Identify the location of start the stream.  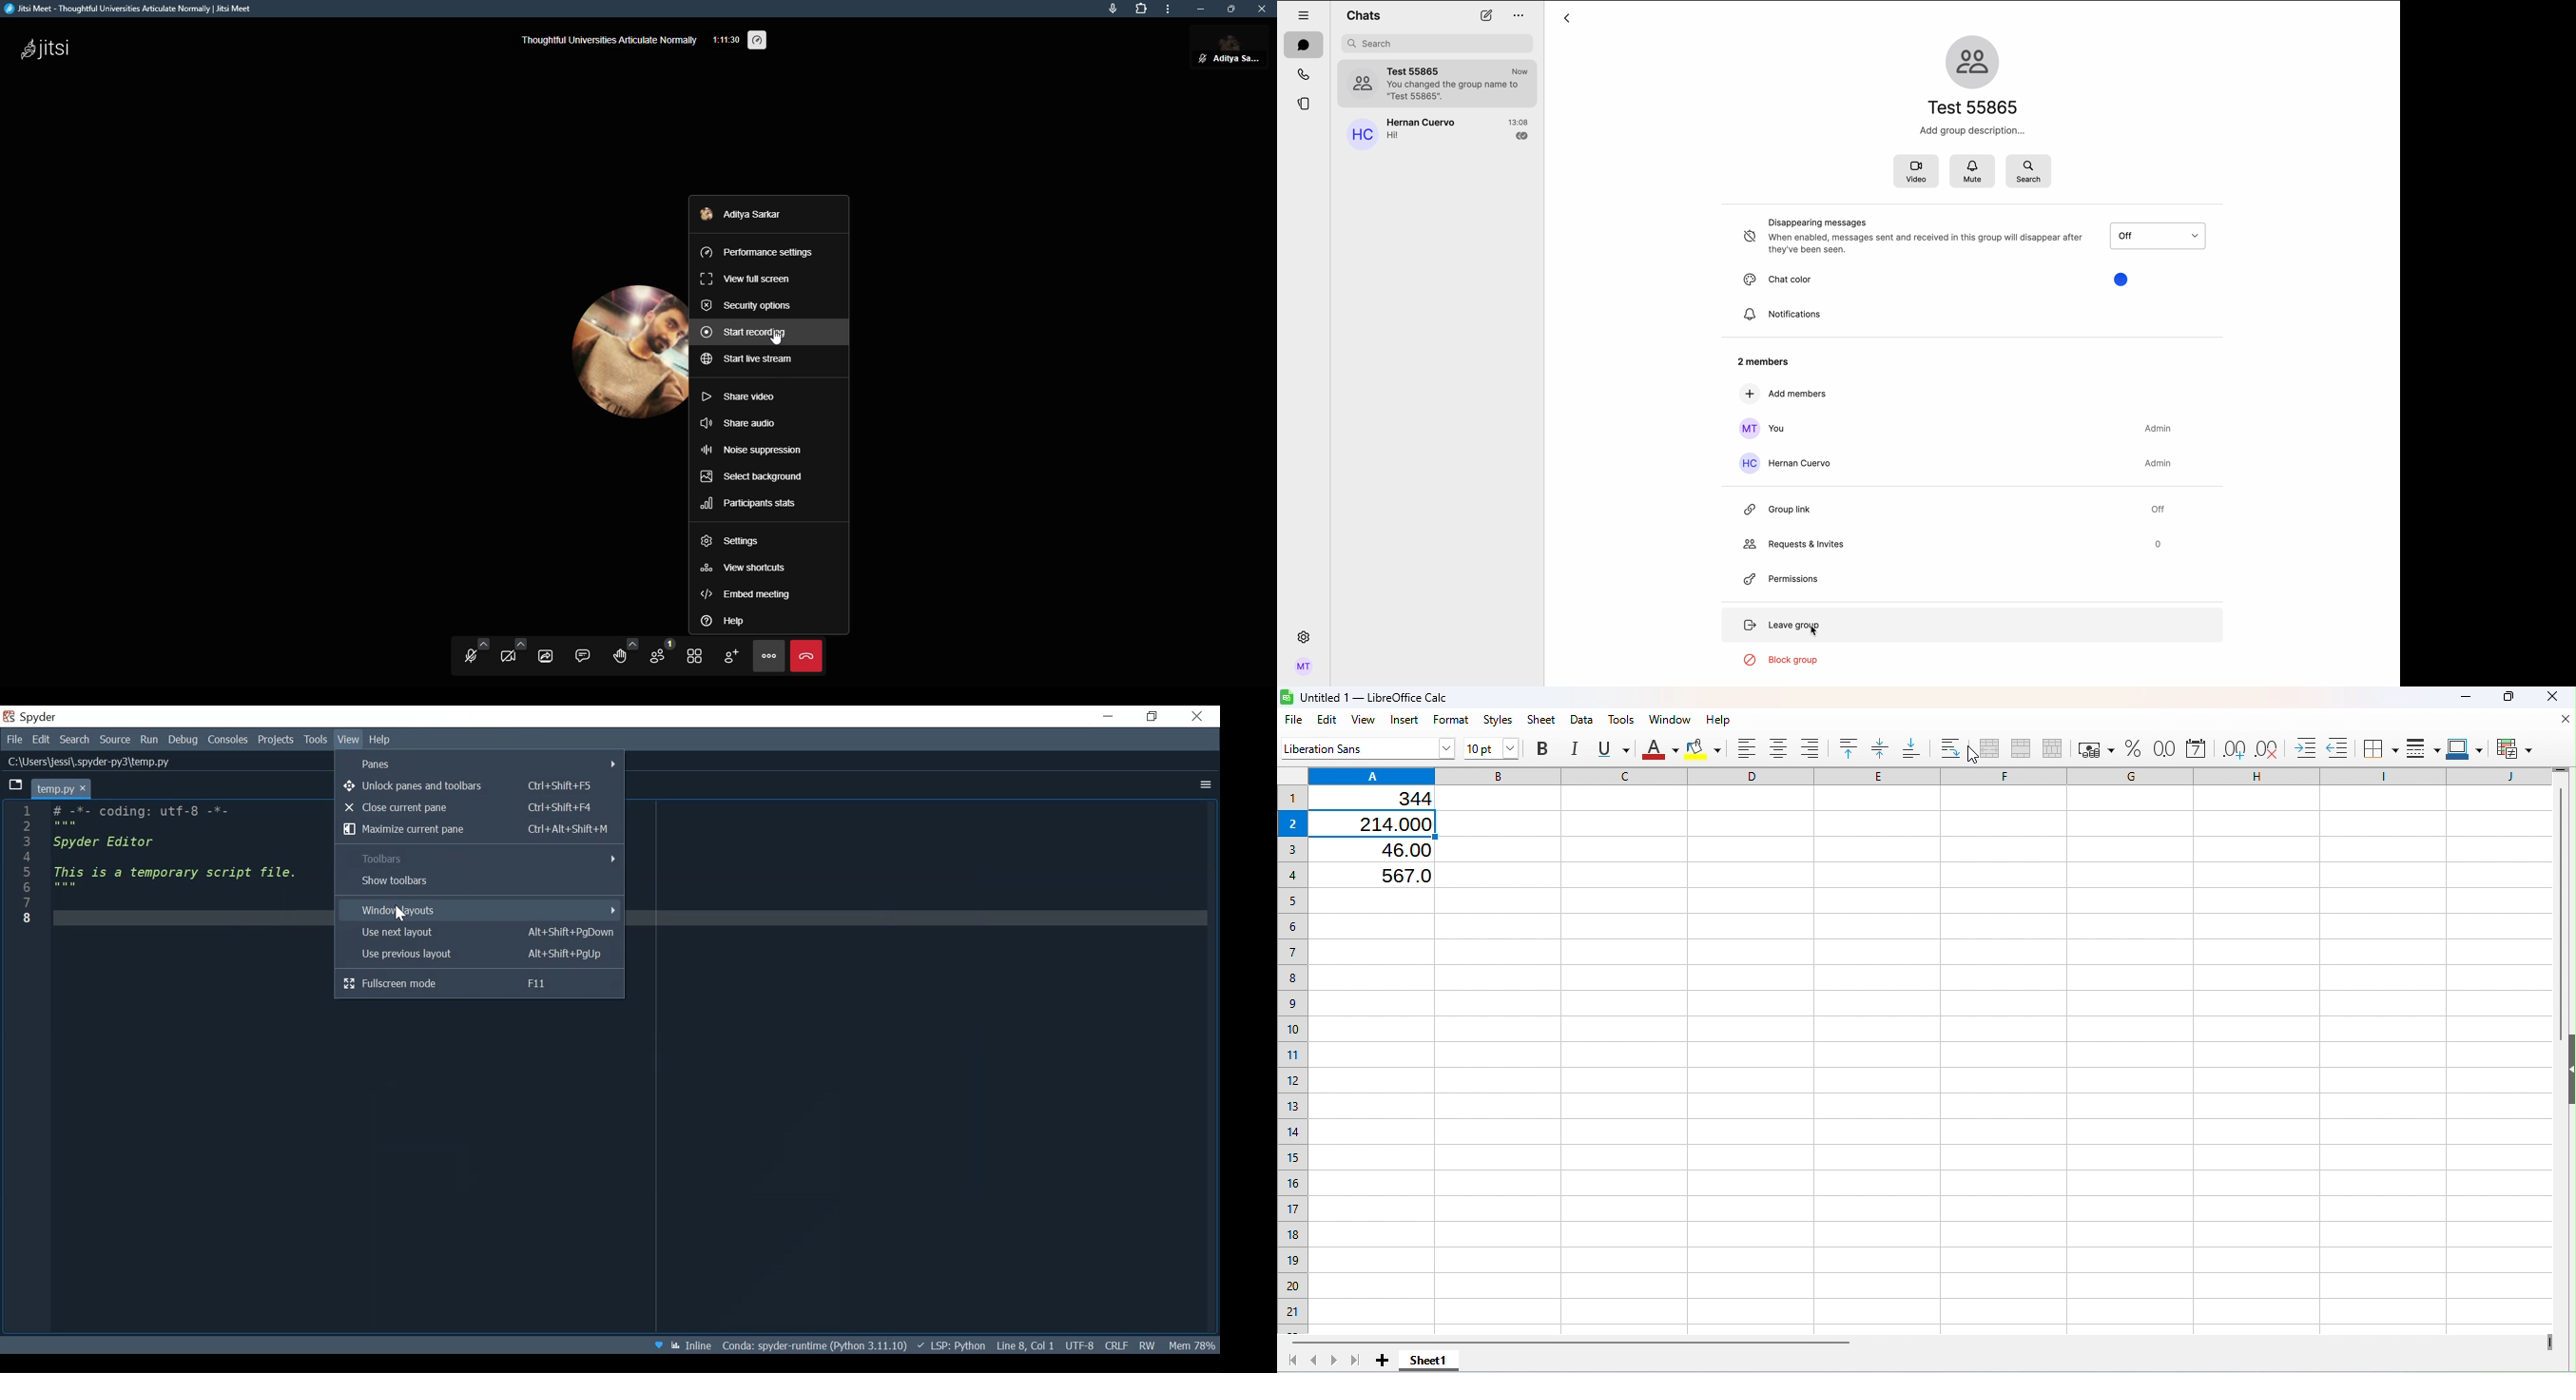
(748, 361).